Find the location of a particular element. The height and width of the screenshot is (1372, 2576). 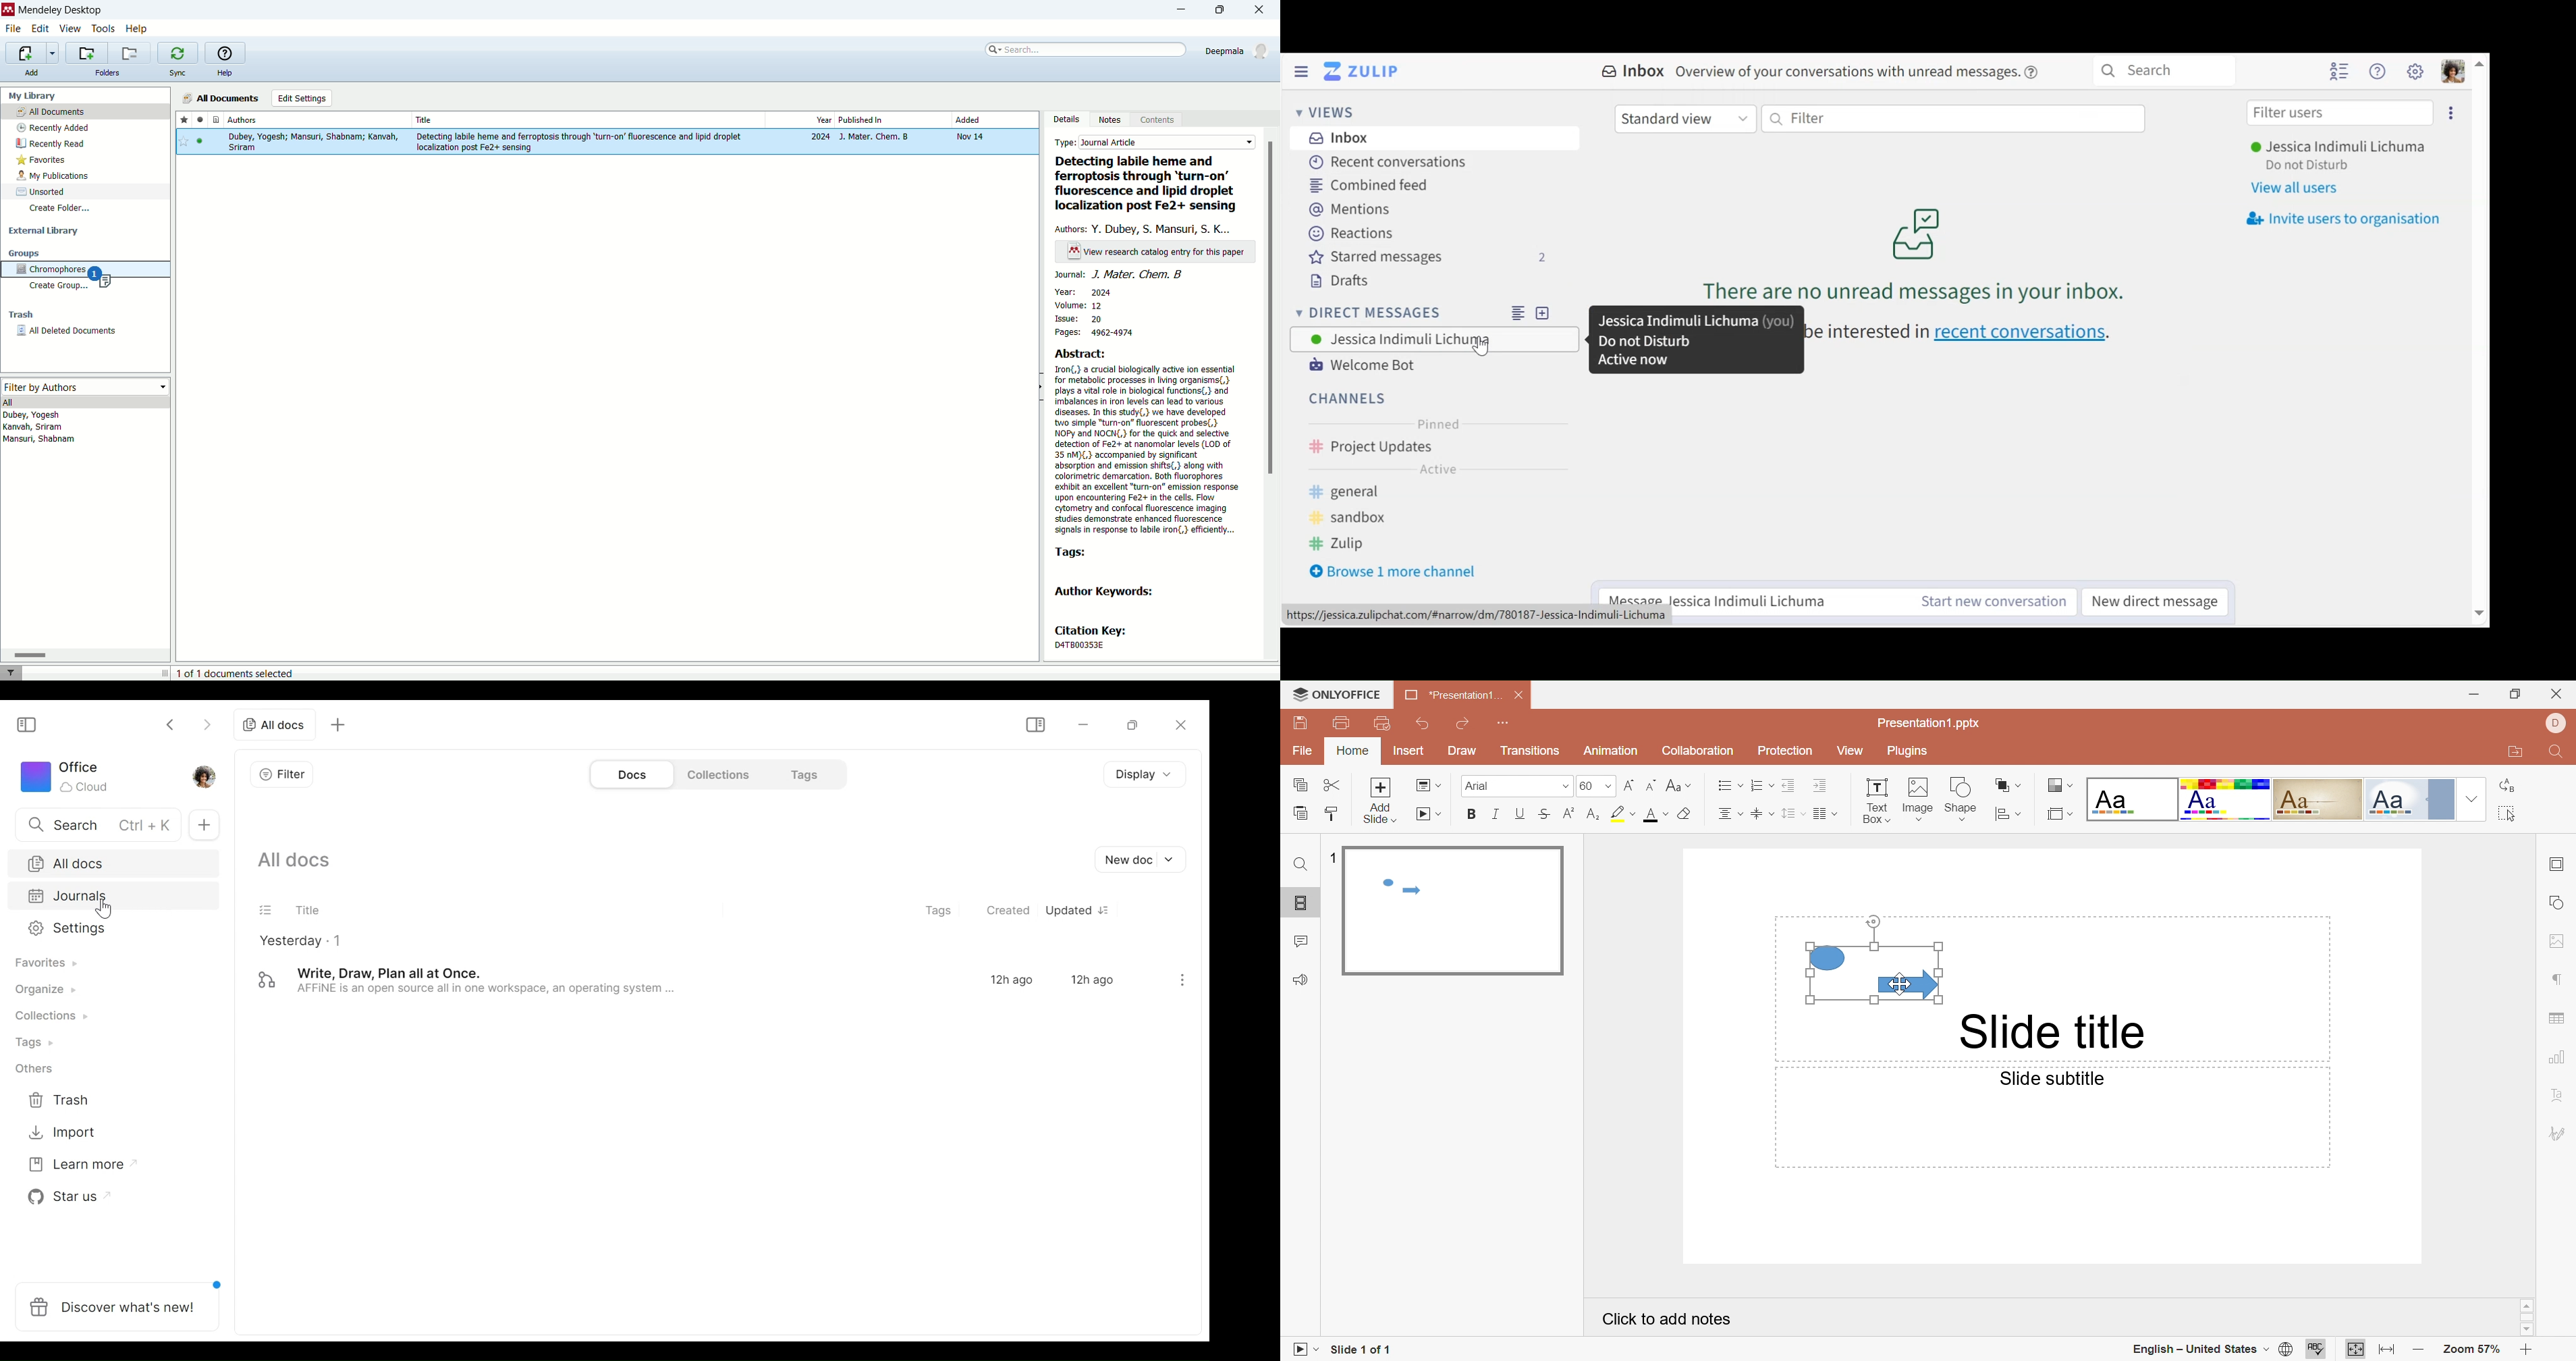

shape settings is located at coordinates (2555, 905).